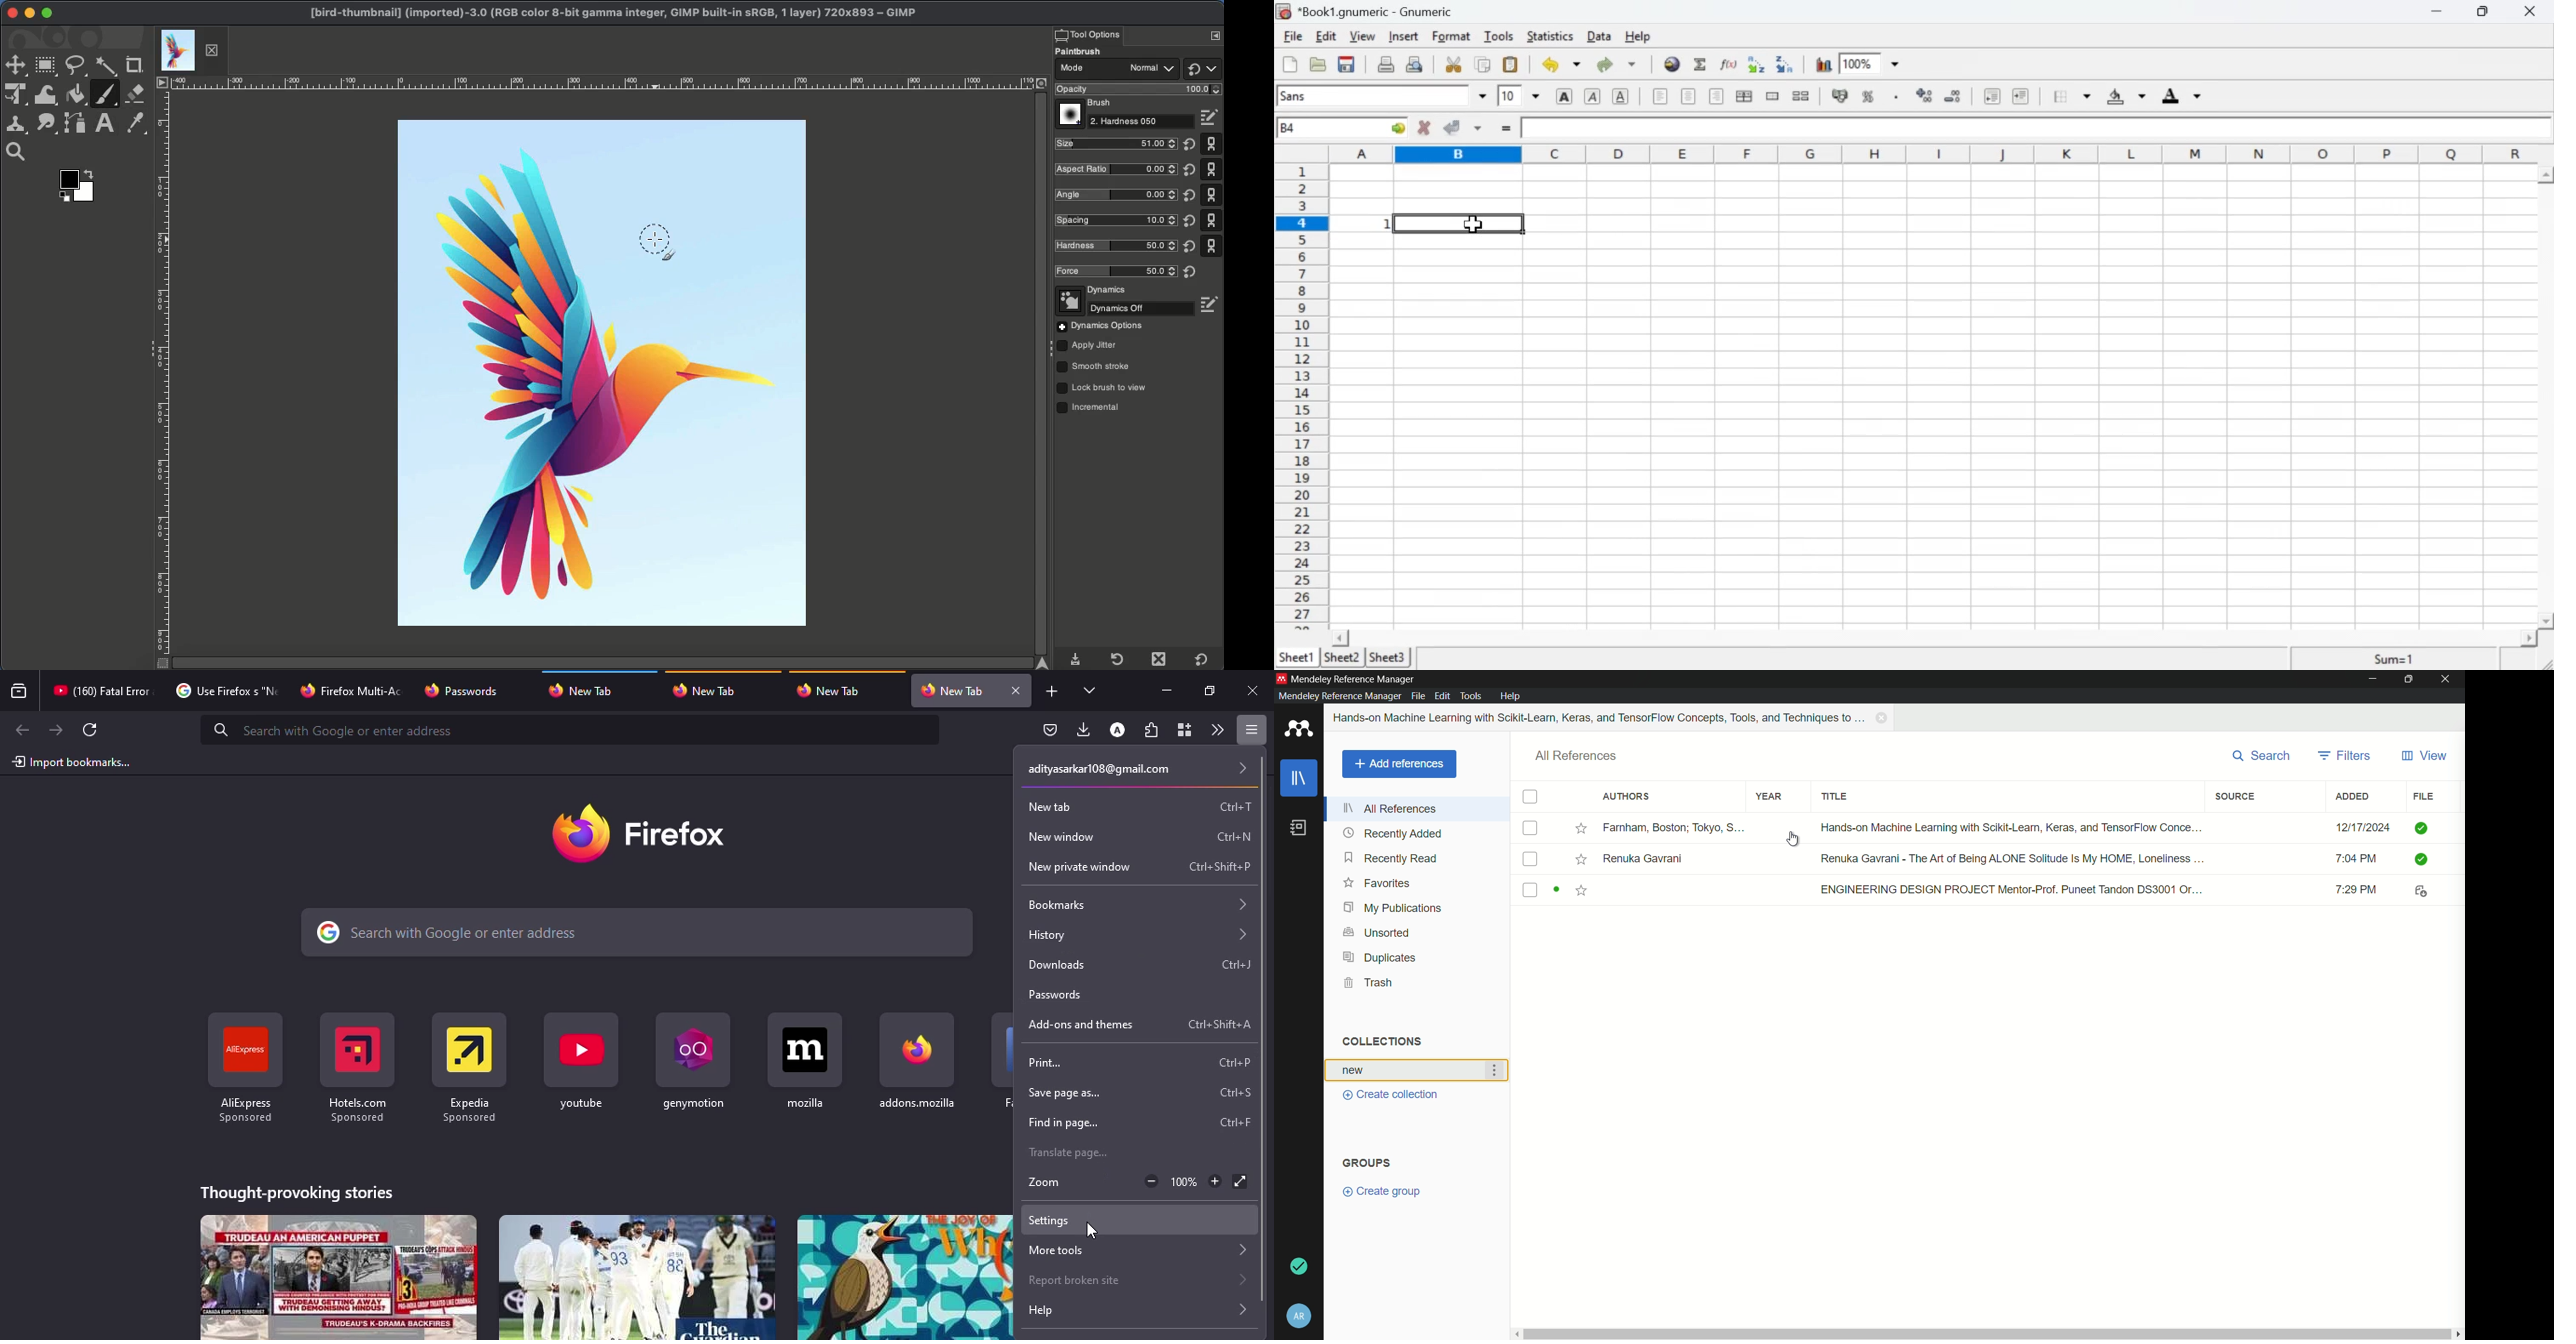 This screenshot has width=2576, height=1344. What do you see at coordinates (2438, 11) in the screenshot?
I see `Minimize` at bounding box center [2438, 11].